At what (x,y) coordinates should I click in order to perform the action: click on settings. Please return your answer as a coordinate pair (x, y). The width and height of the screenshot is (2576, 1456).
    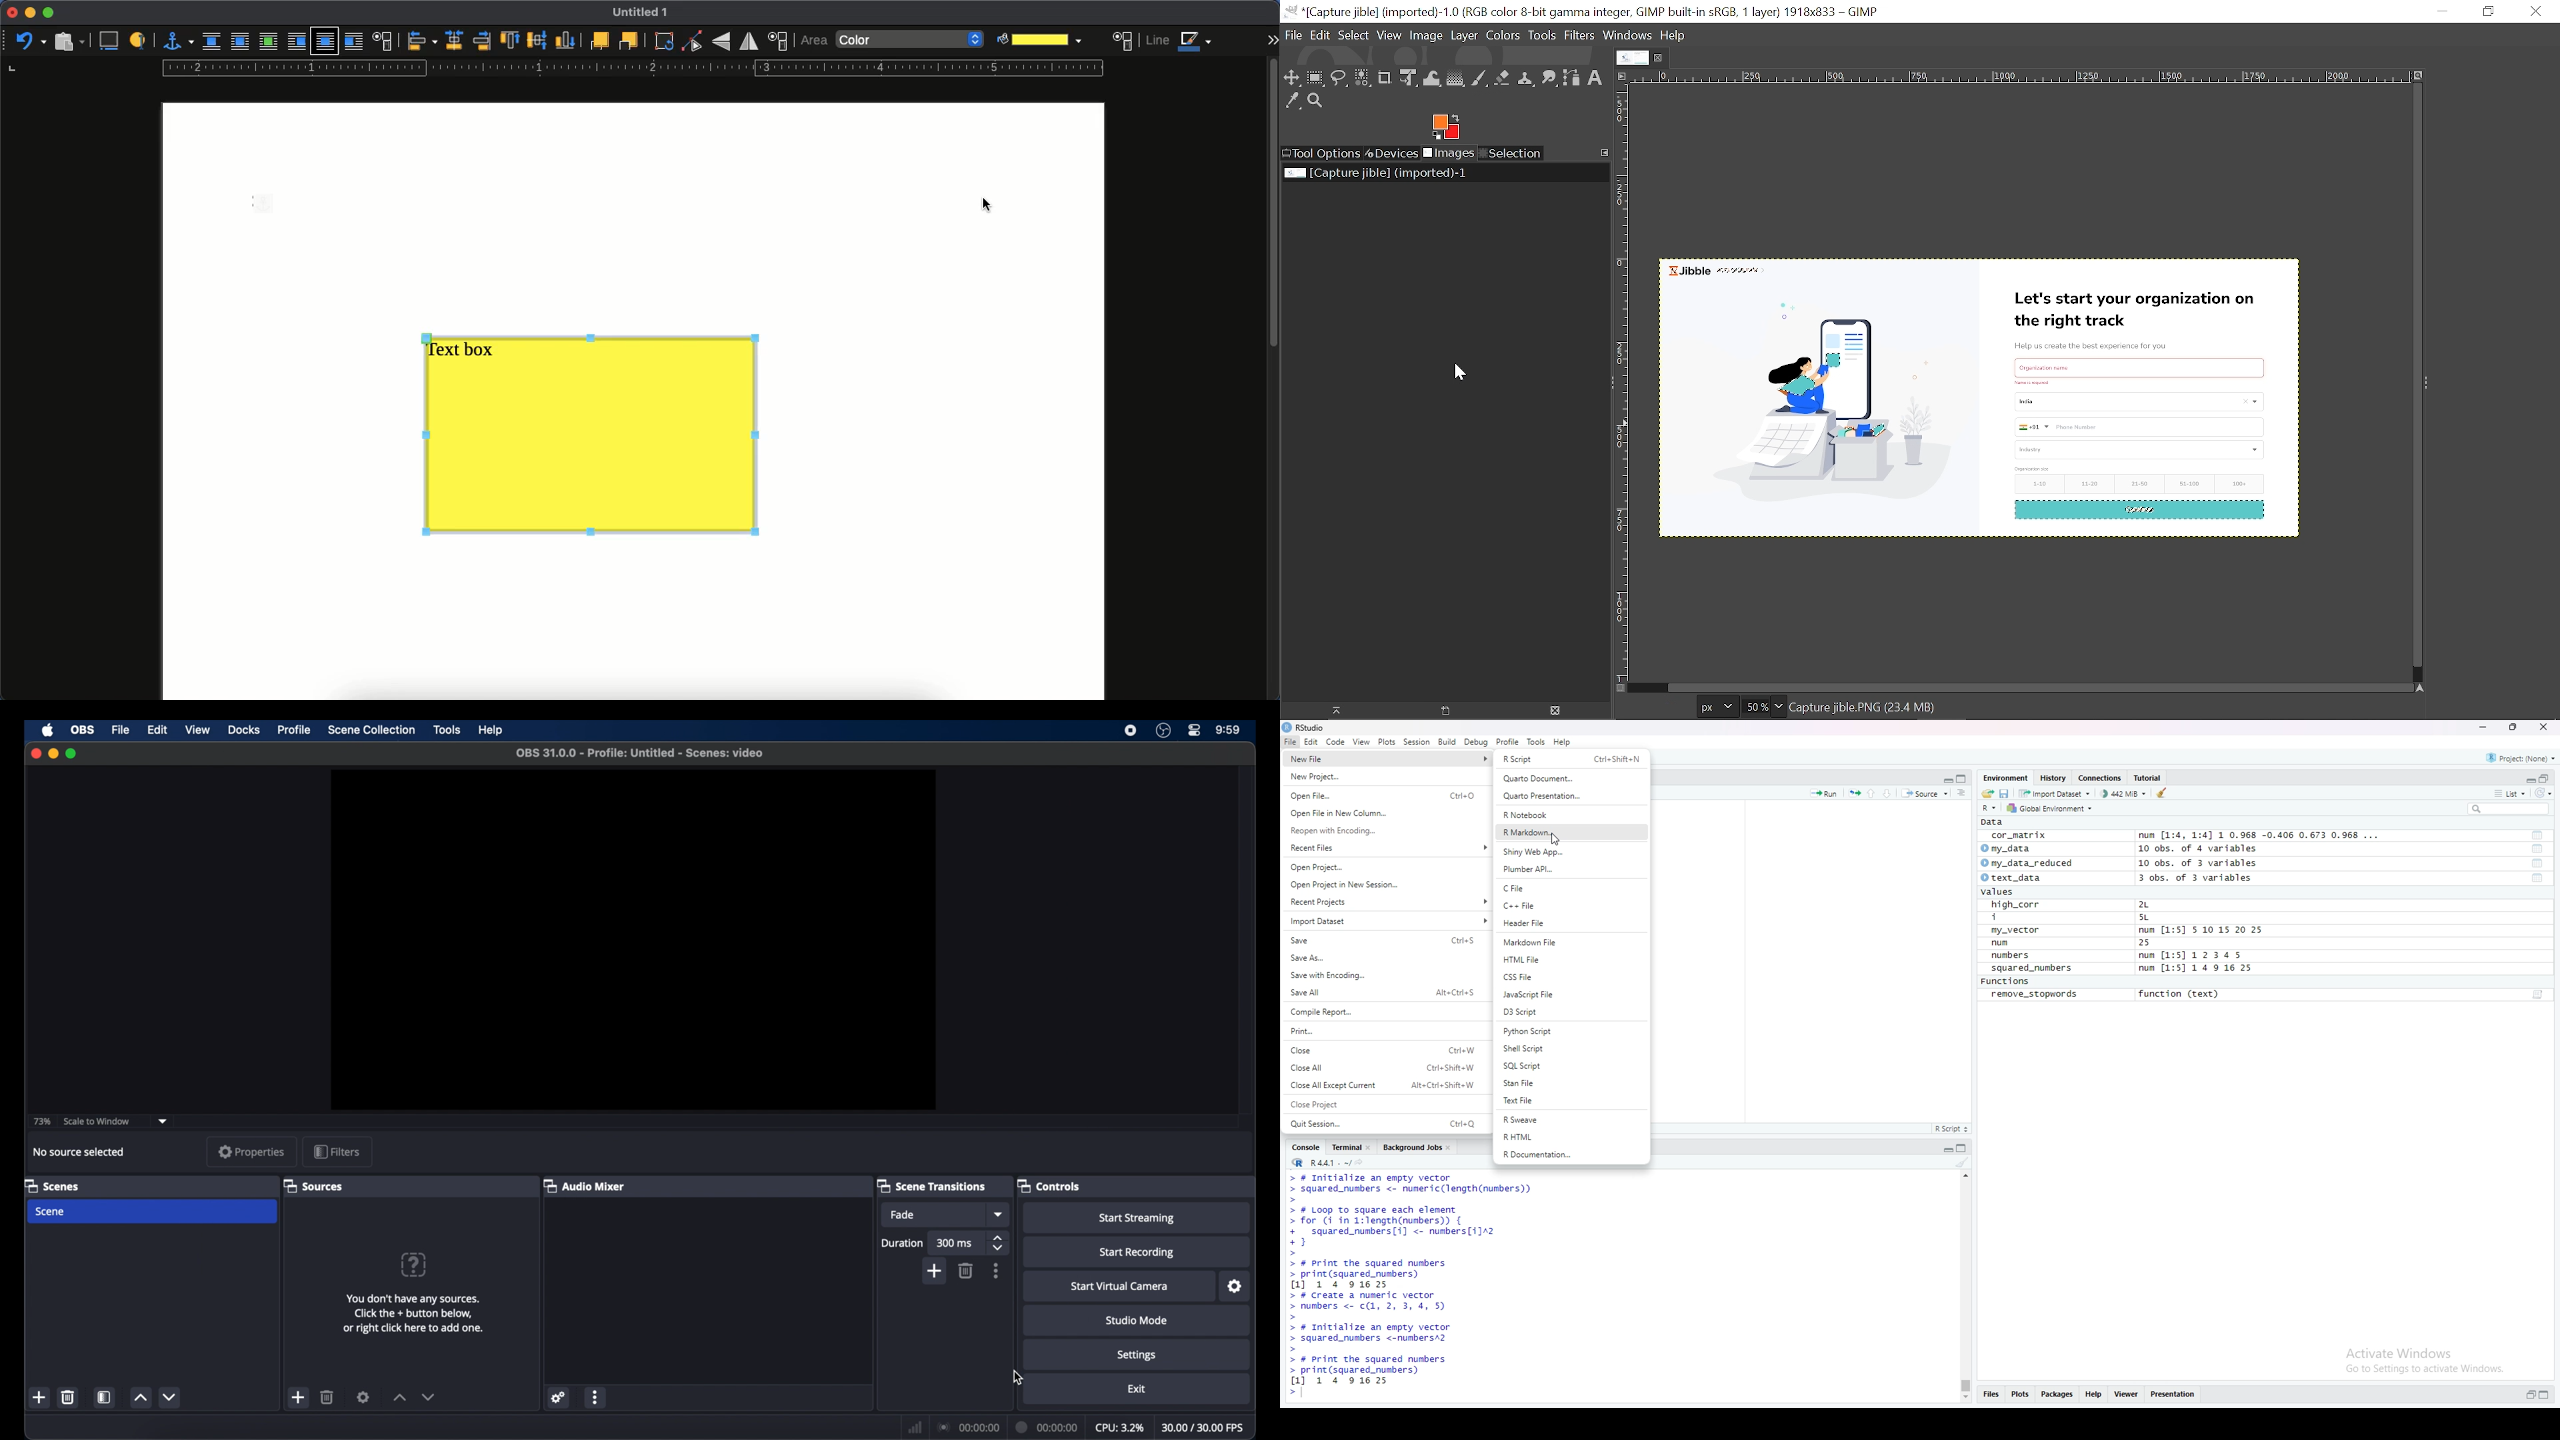
    Looking at the image, I should click on (1235, 1286).